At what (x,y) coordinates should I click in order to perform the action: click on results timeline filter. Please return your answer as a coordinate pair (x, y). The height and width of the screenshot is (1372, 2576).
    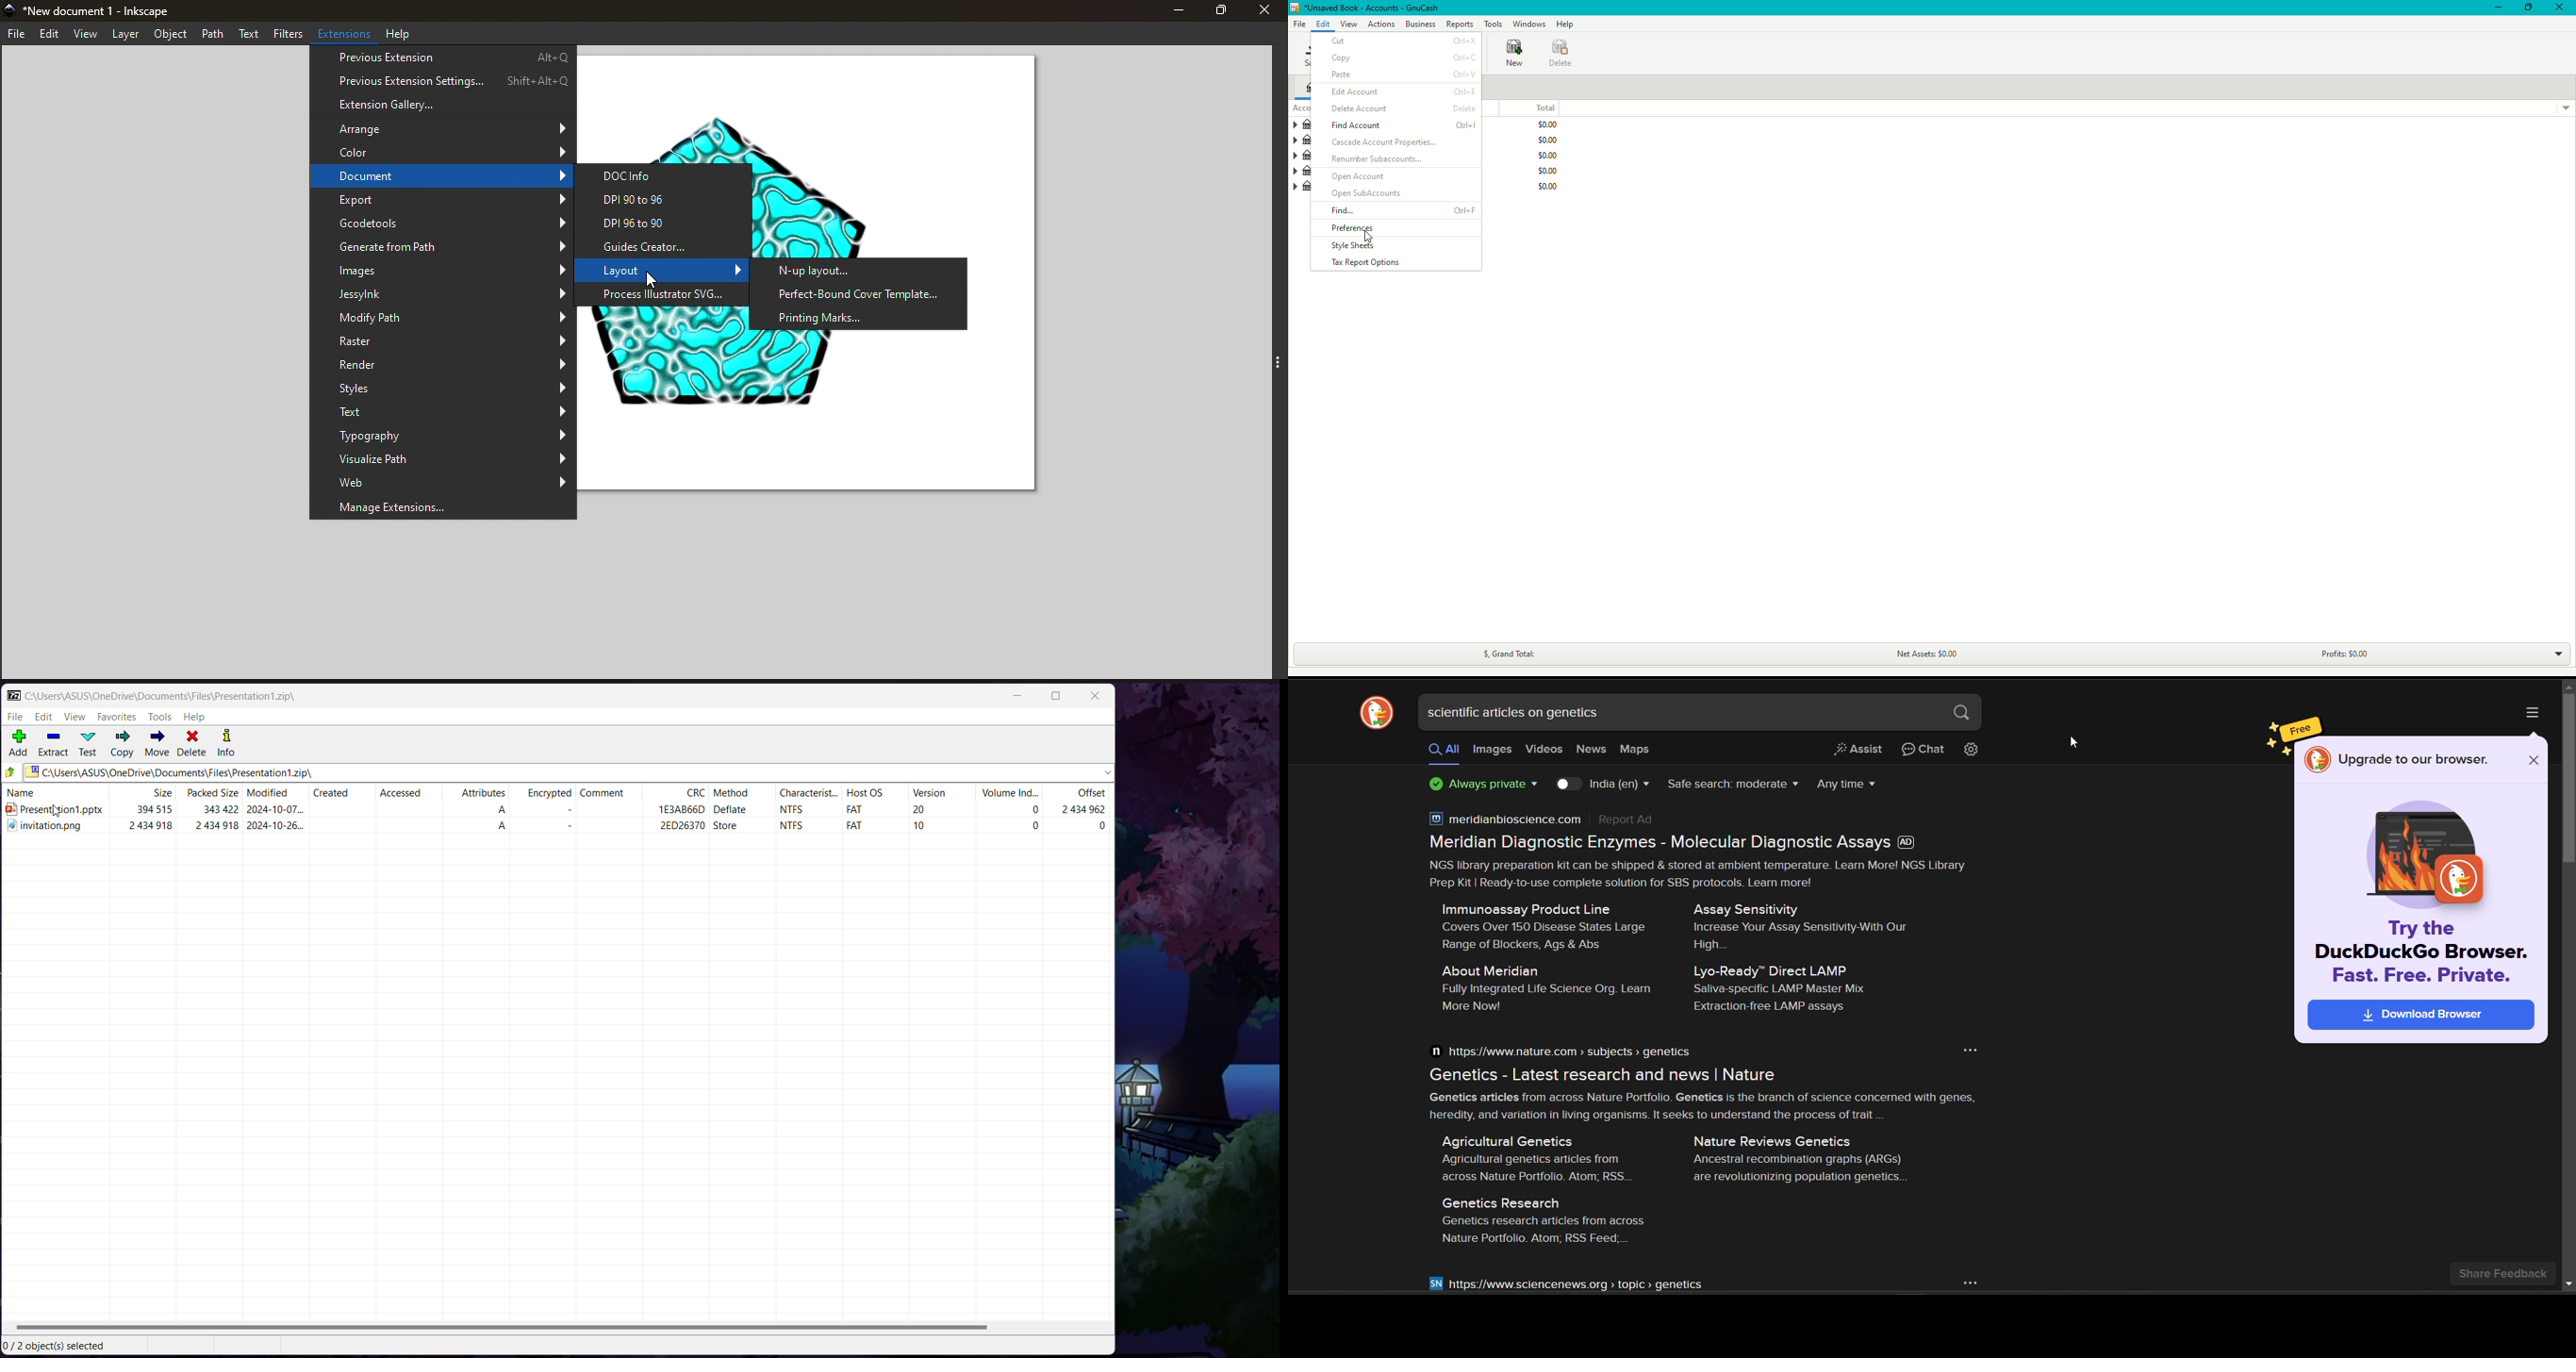
    Looking at the image, I should click on (1845, 784).